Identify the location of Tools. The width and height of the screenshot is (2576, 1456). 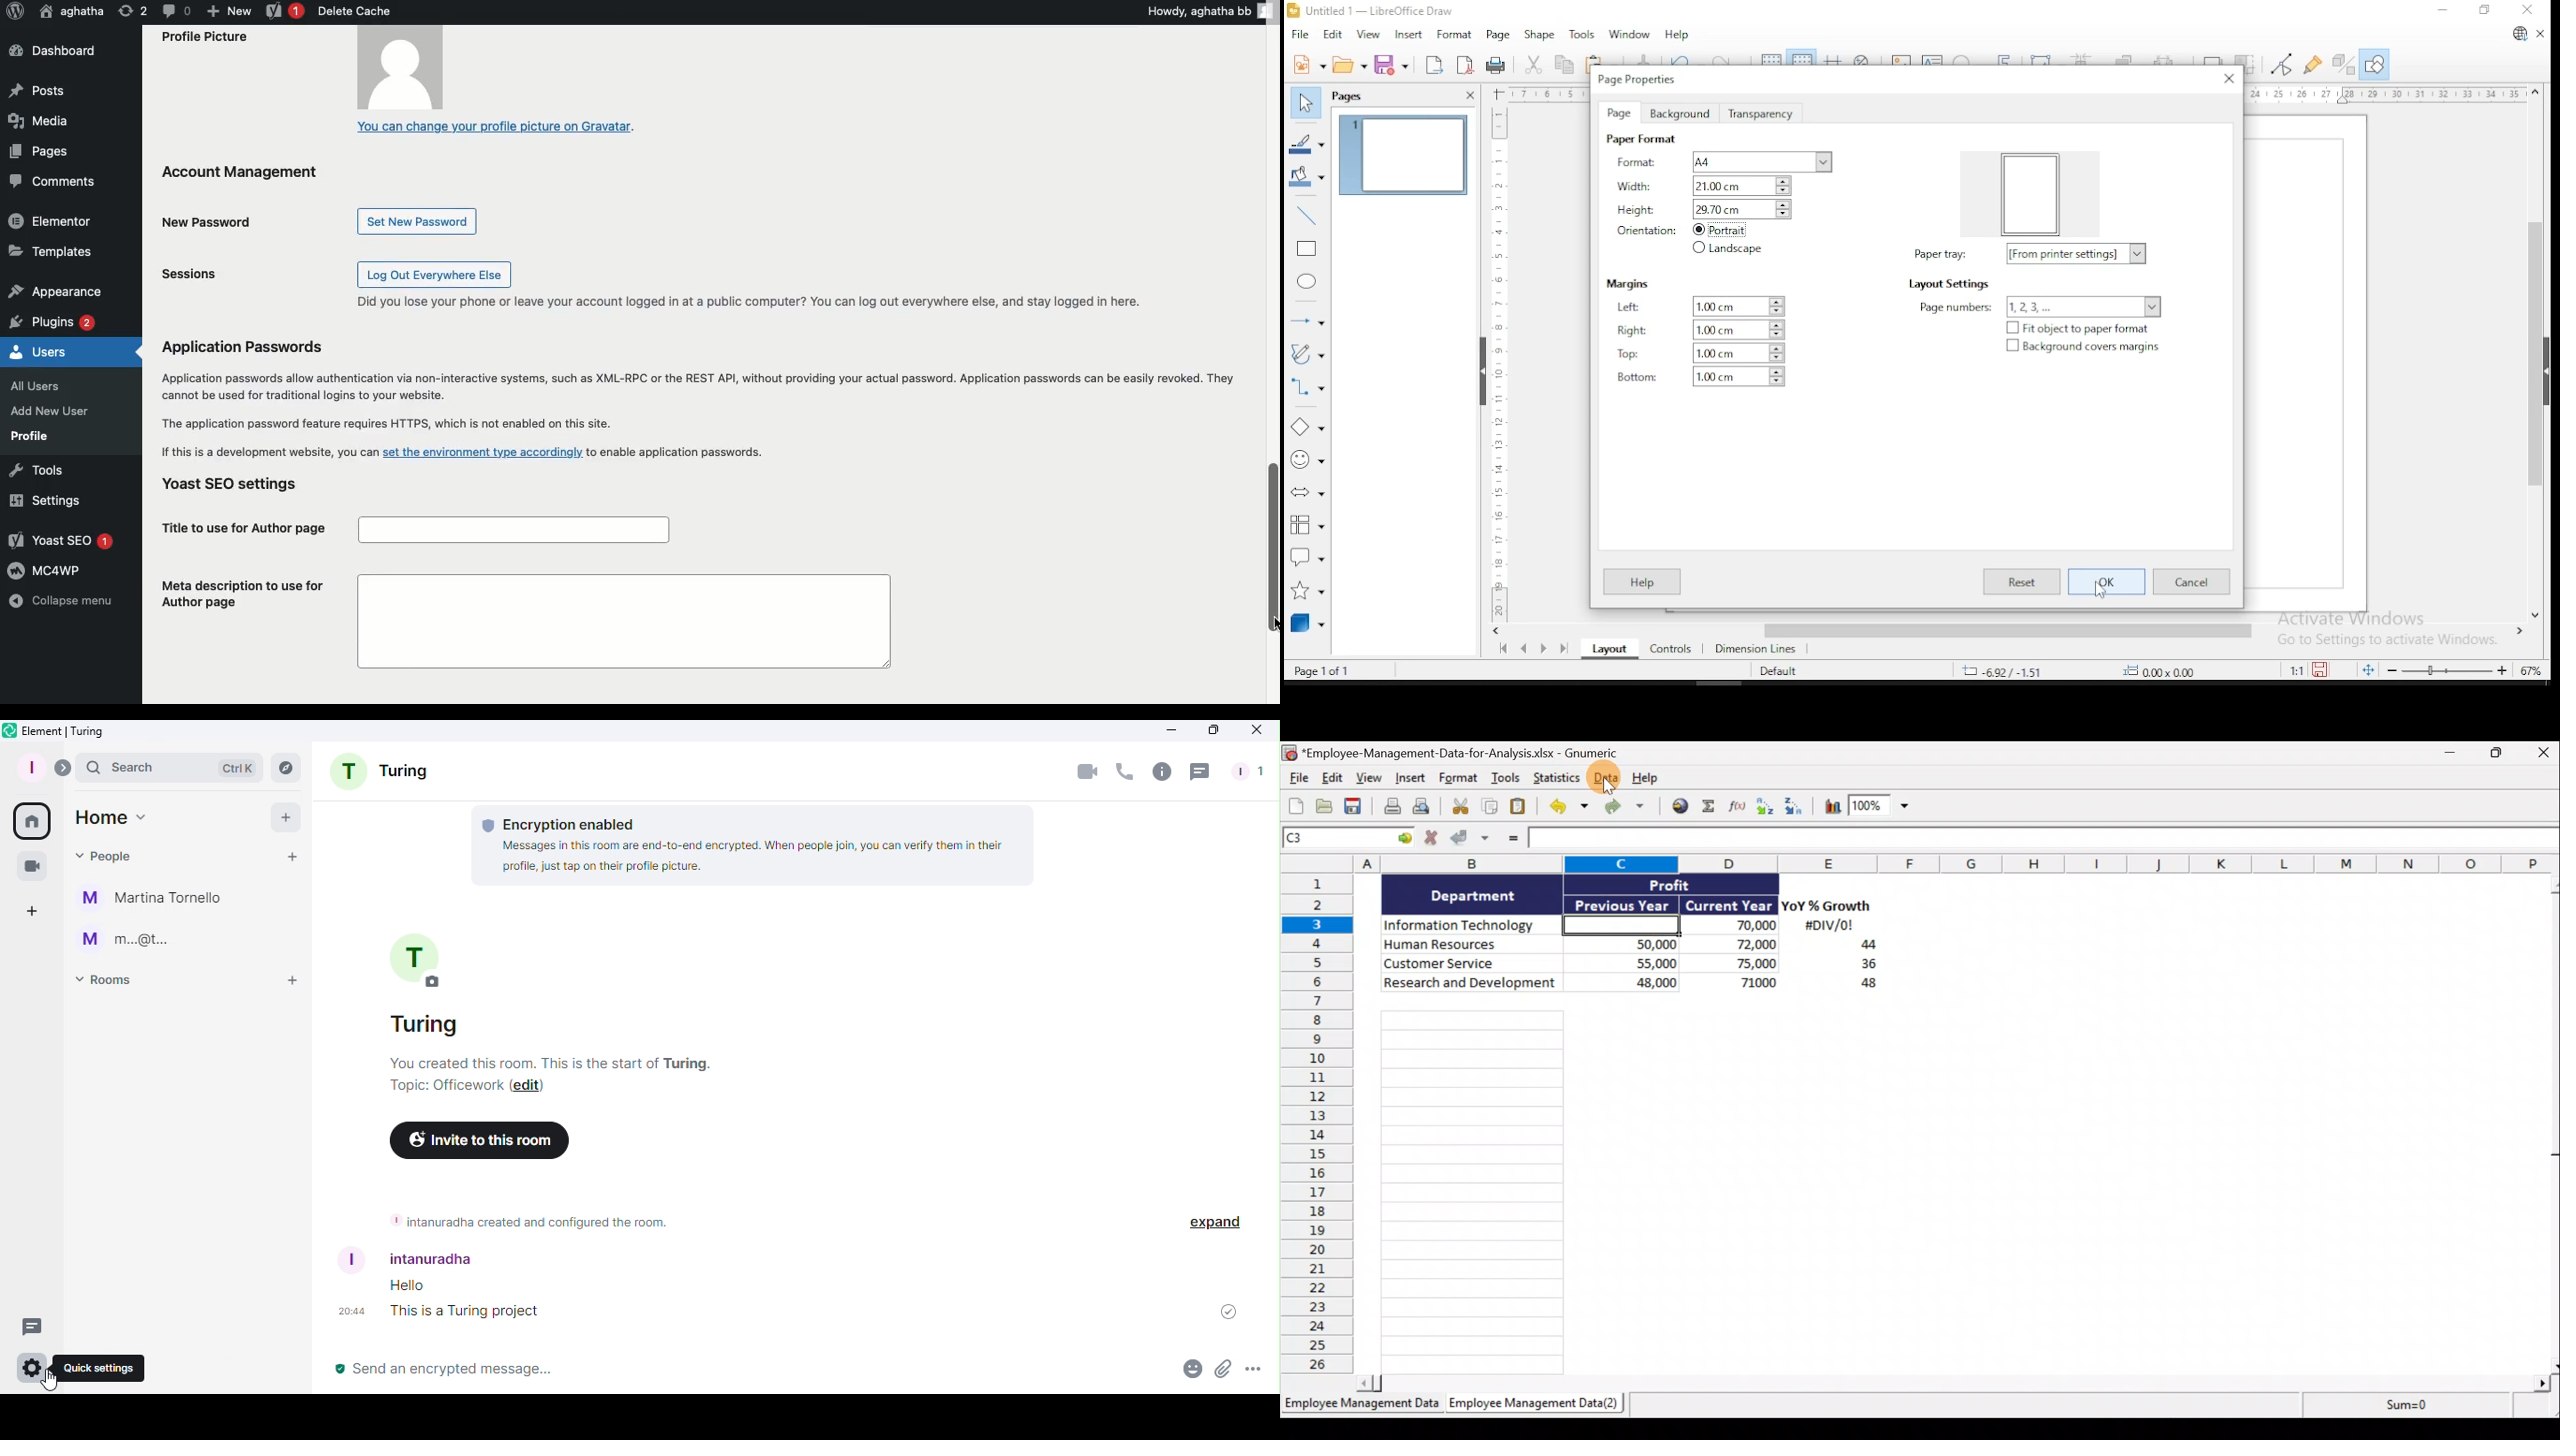
(1506, 779).